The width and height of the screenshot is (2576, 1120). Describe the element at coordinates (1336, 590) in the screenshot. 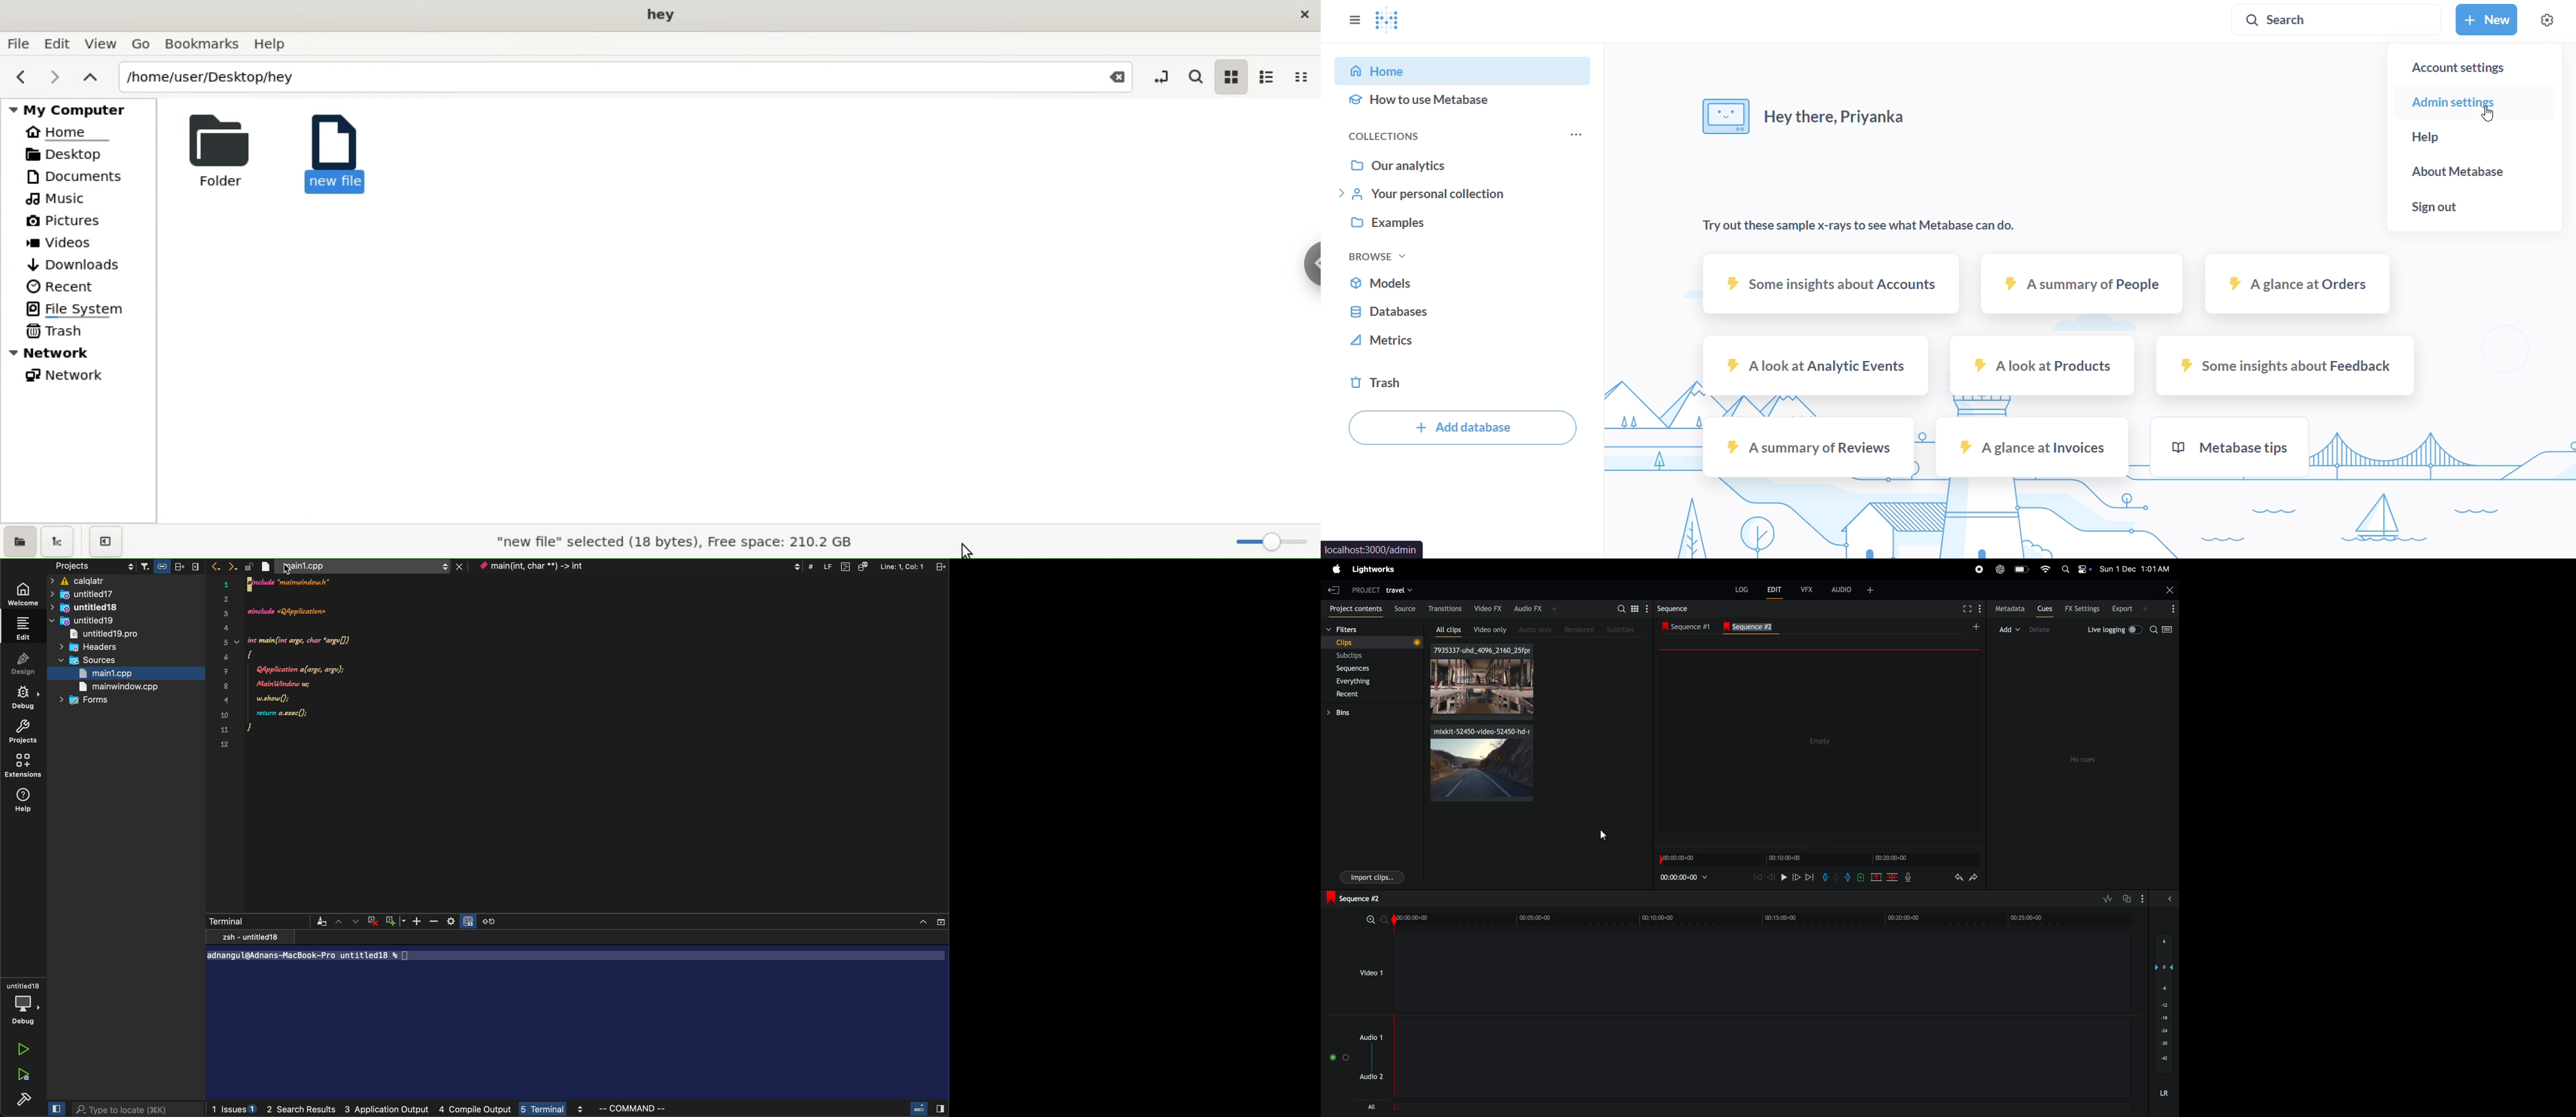

I see `exit` at that location.